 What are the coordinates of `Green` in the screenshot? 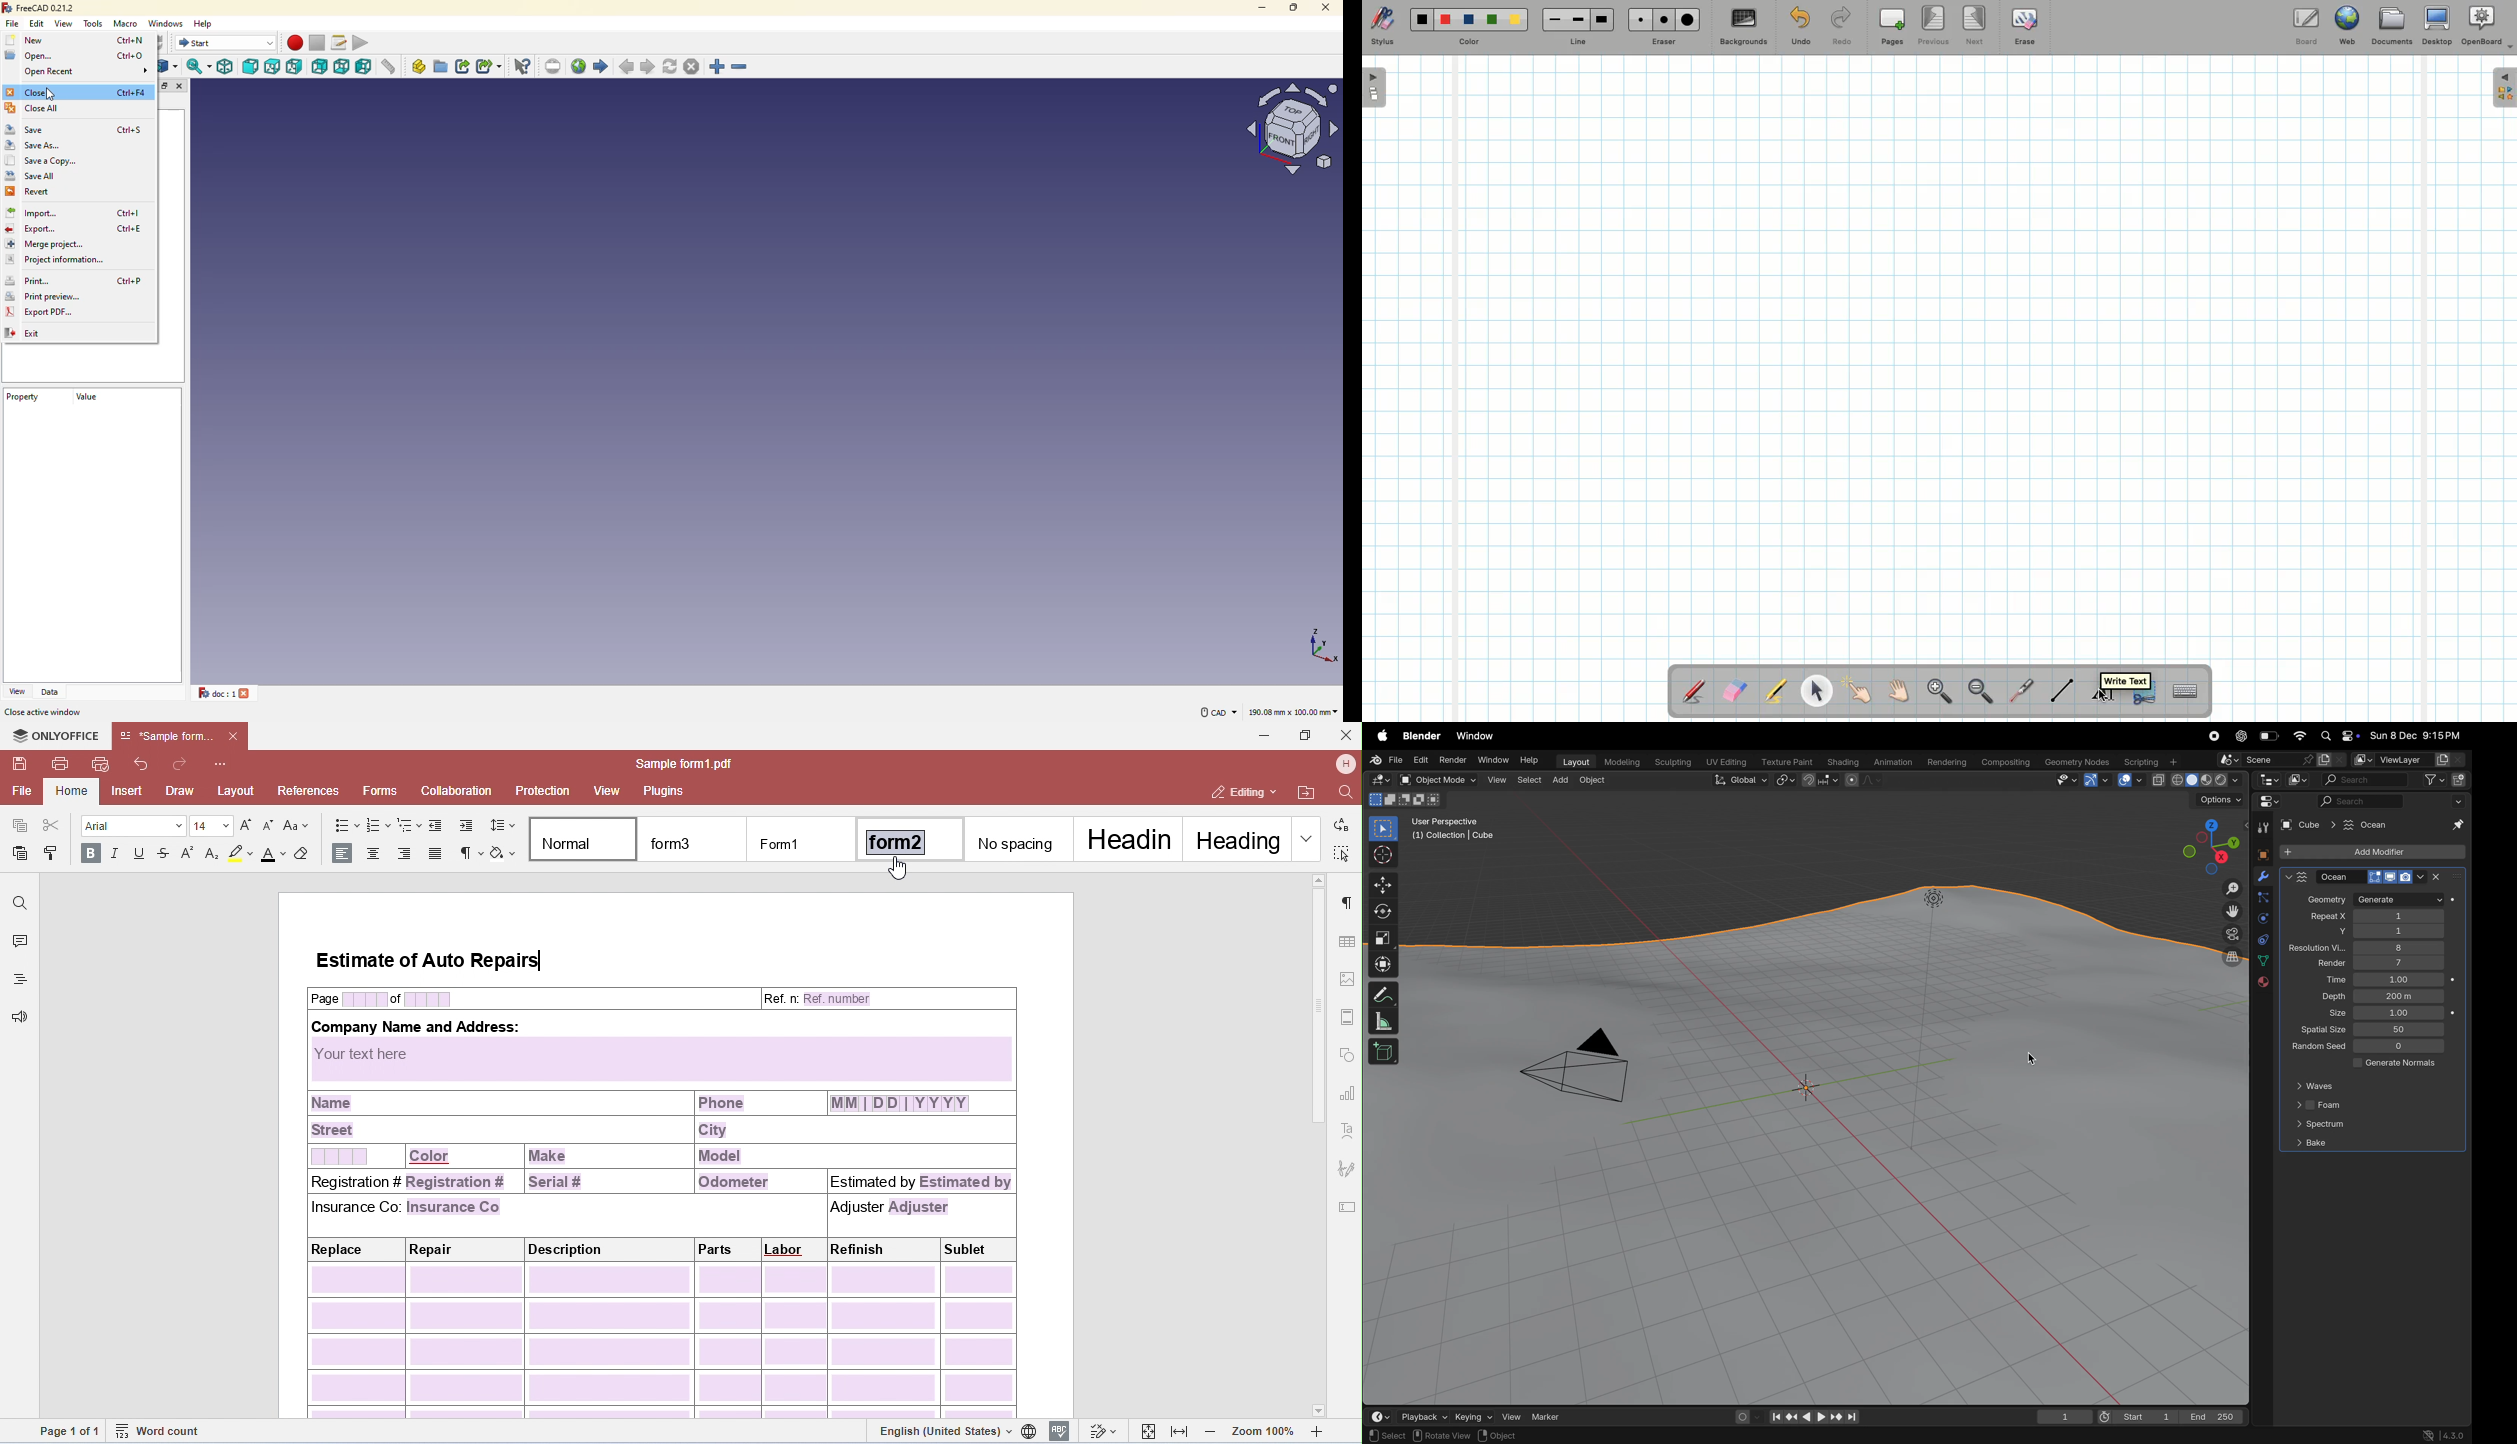 It's located at (1492, 21).